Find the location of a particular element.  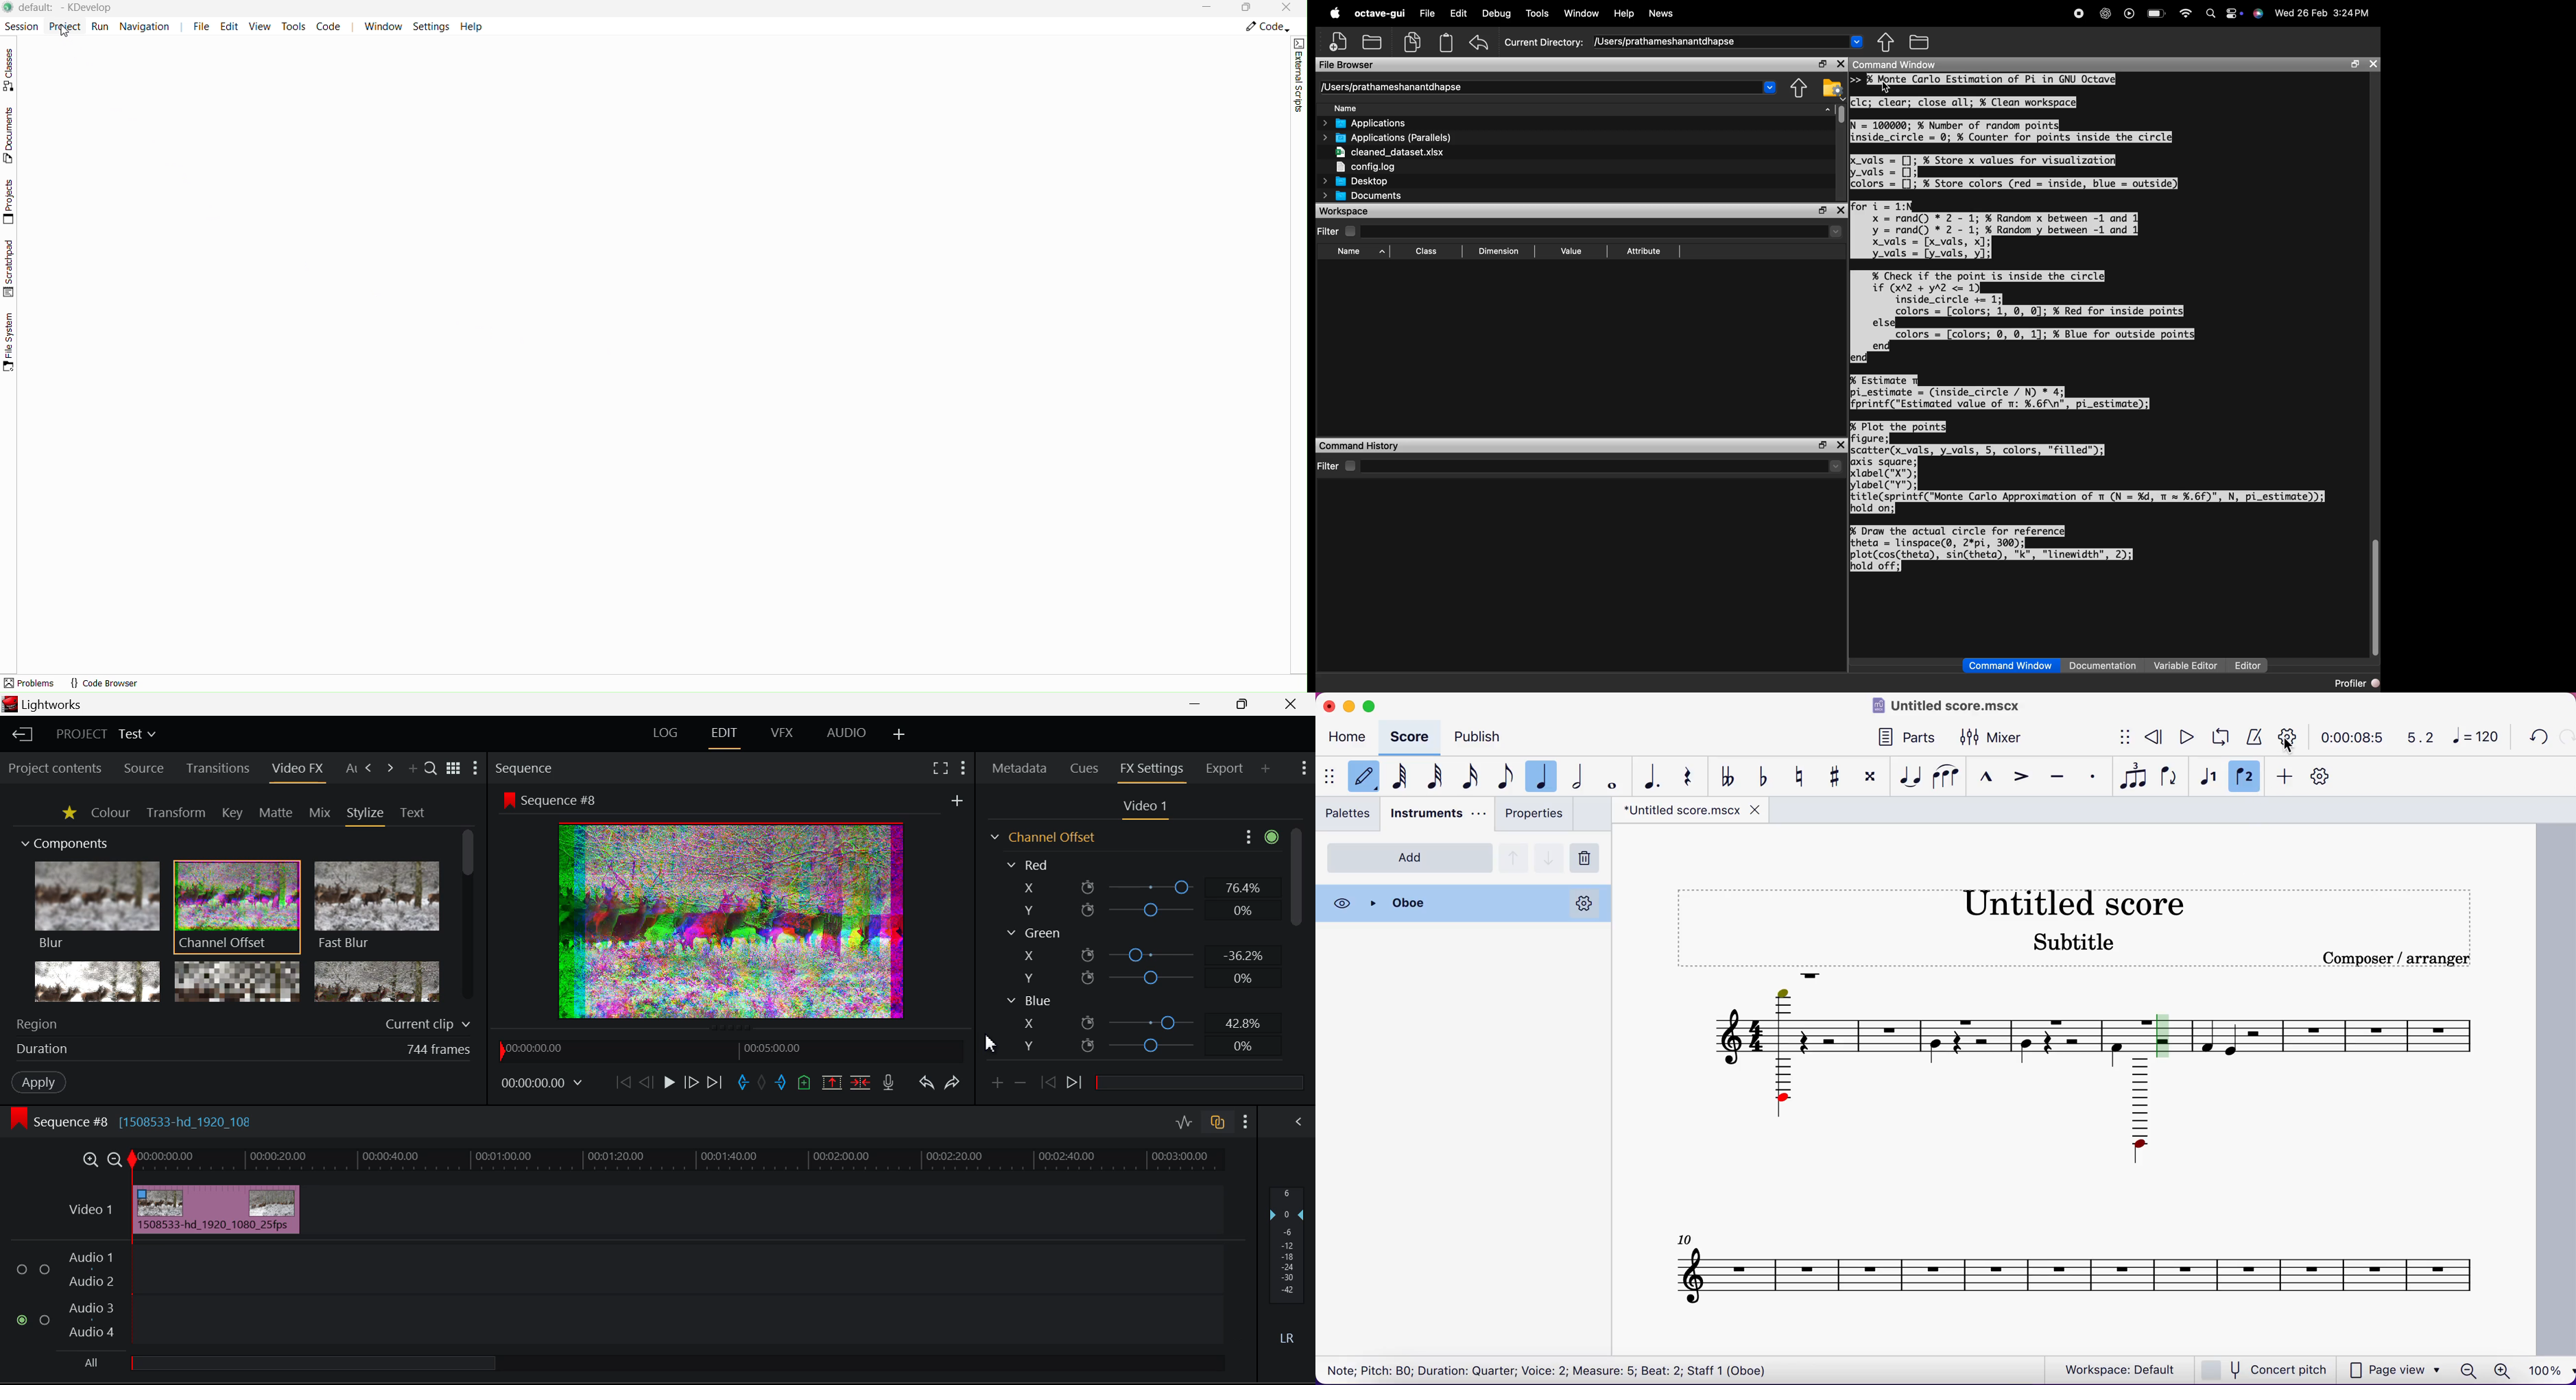

play is located at coordinates (2127, 14).